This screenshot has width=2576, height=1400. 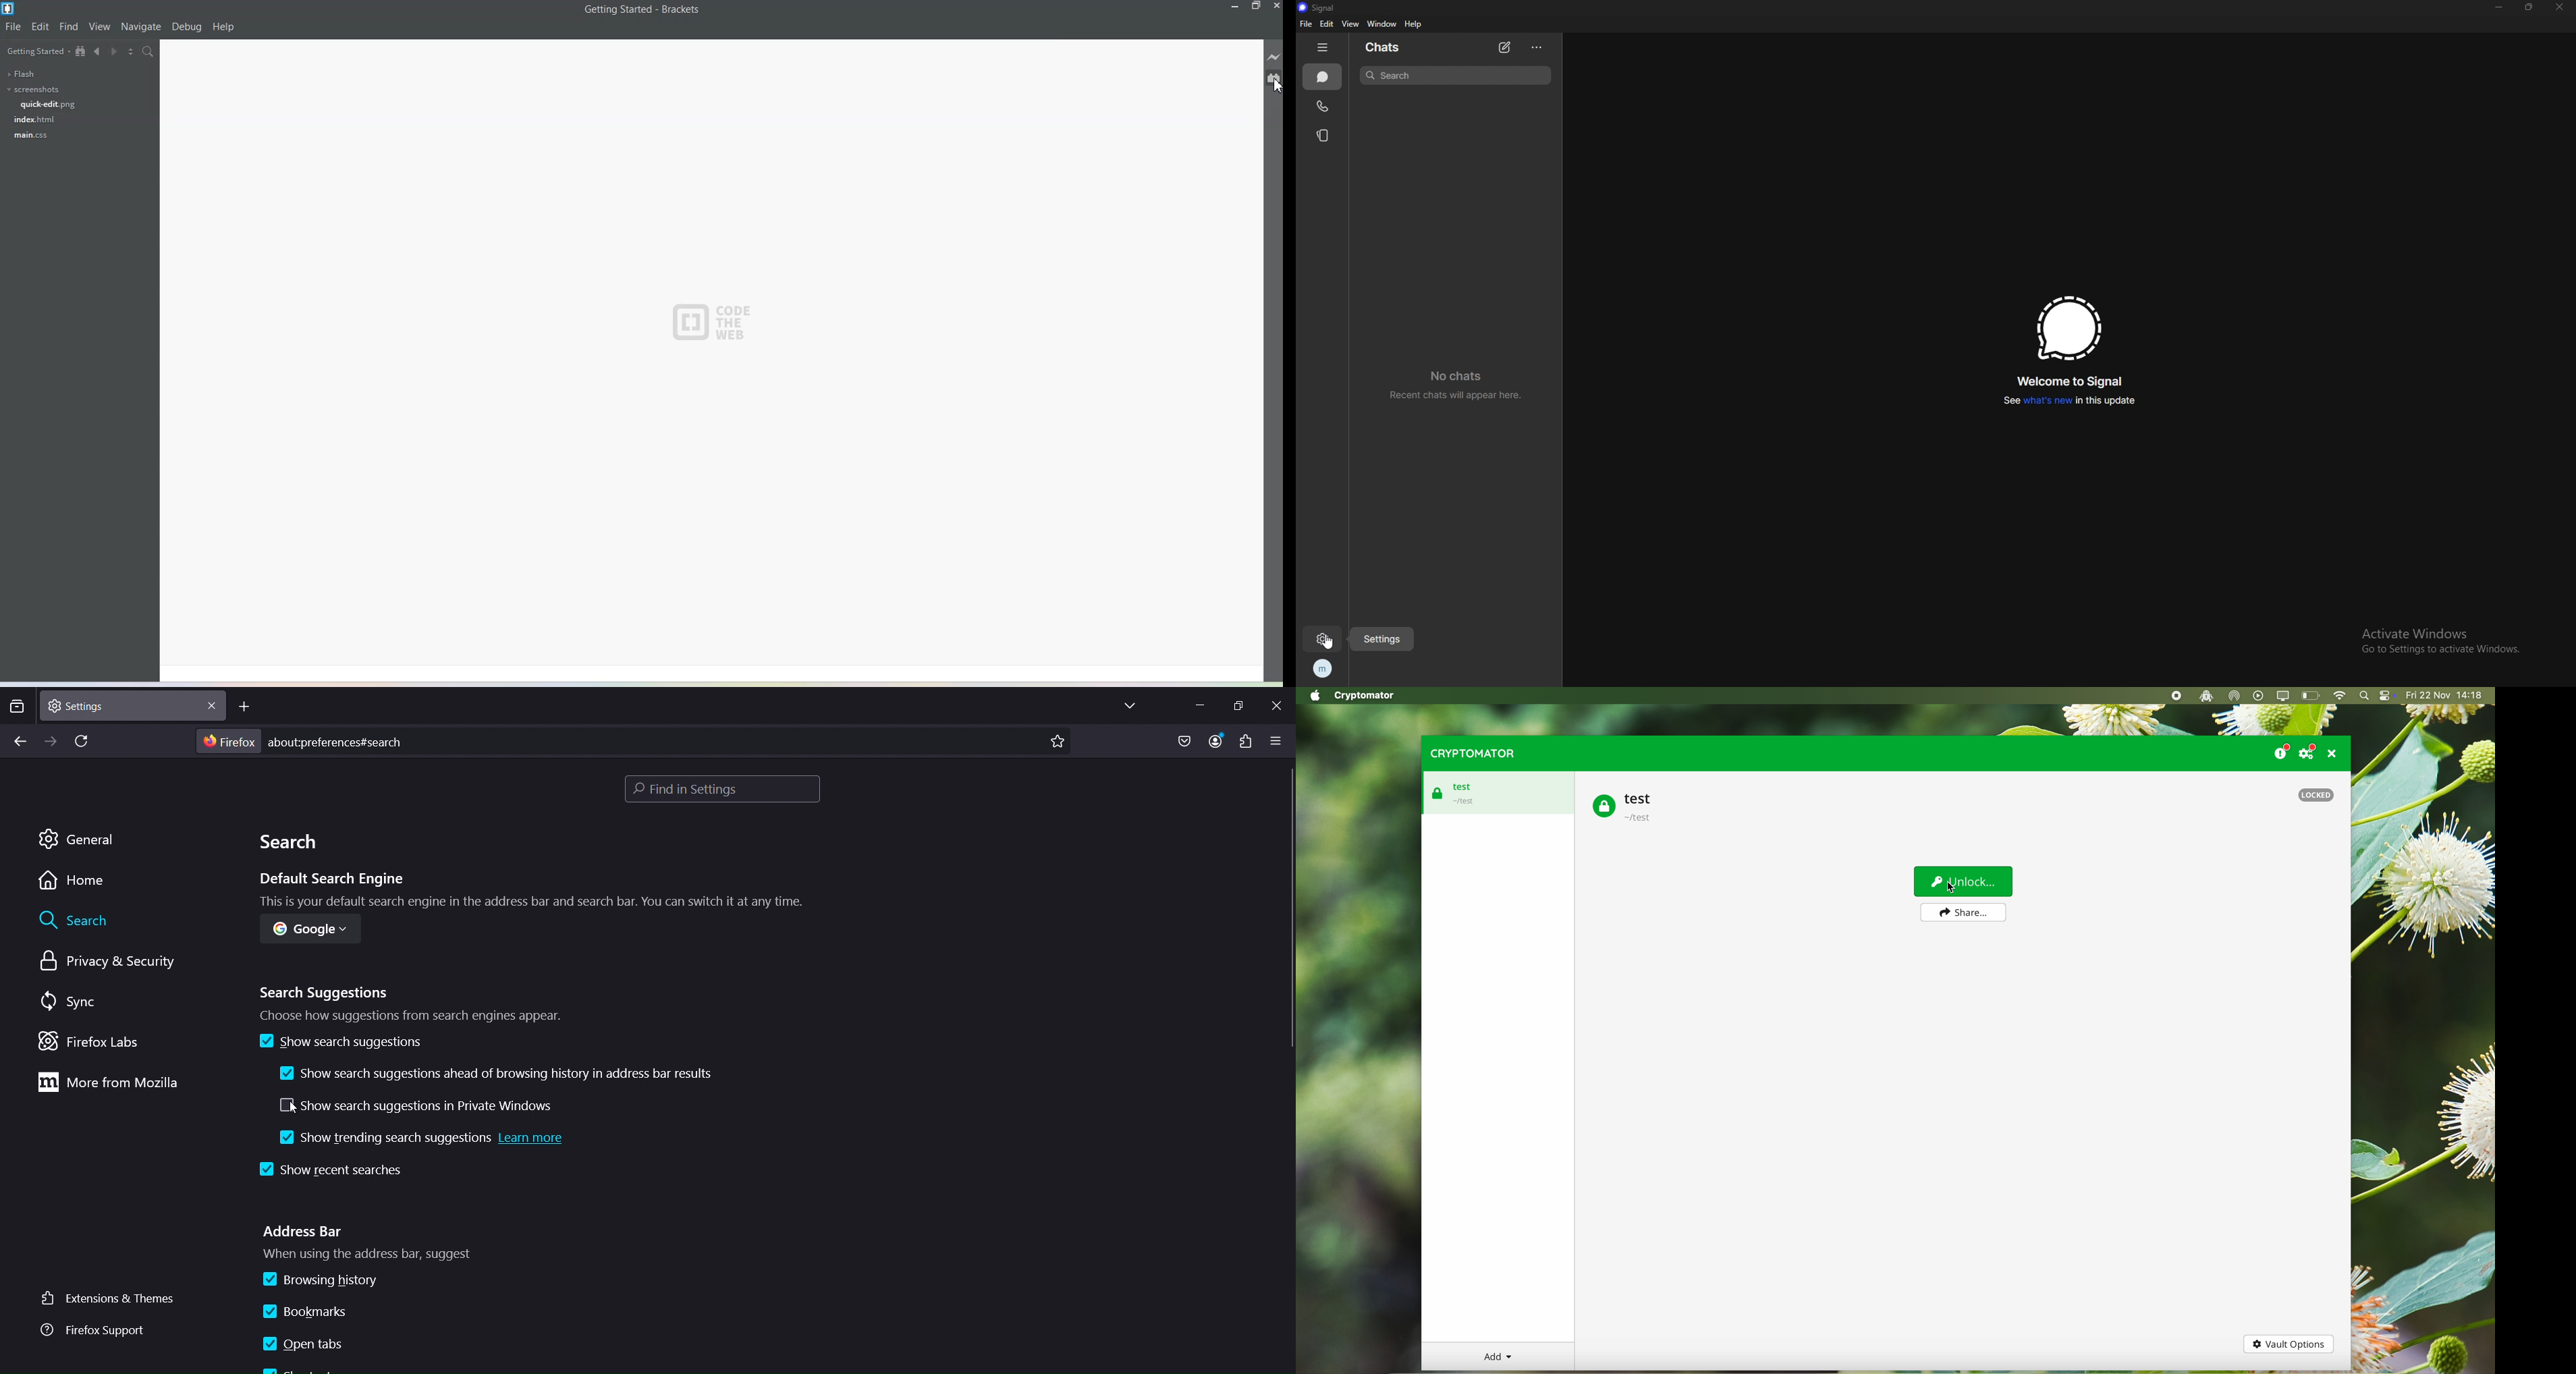 I want to click on profile, so click(x=1321, y=670).